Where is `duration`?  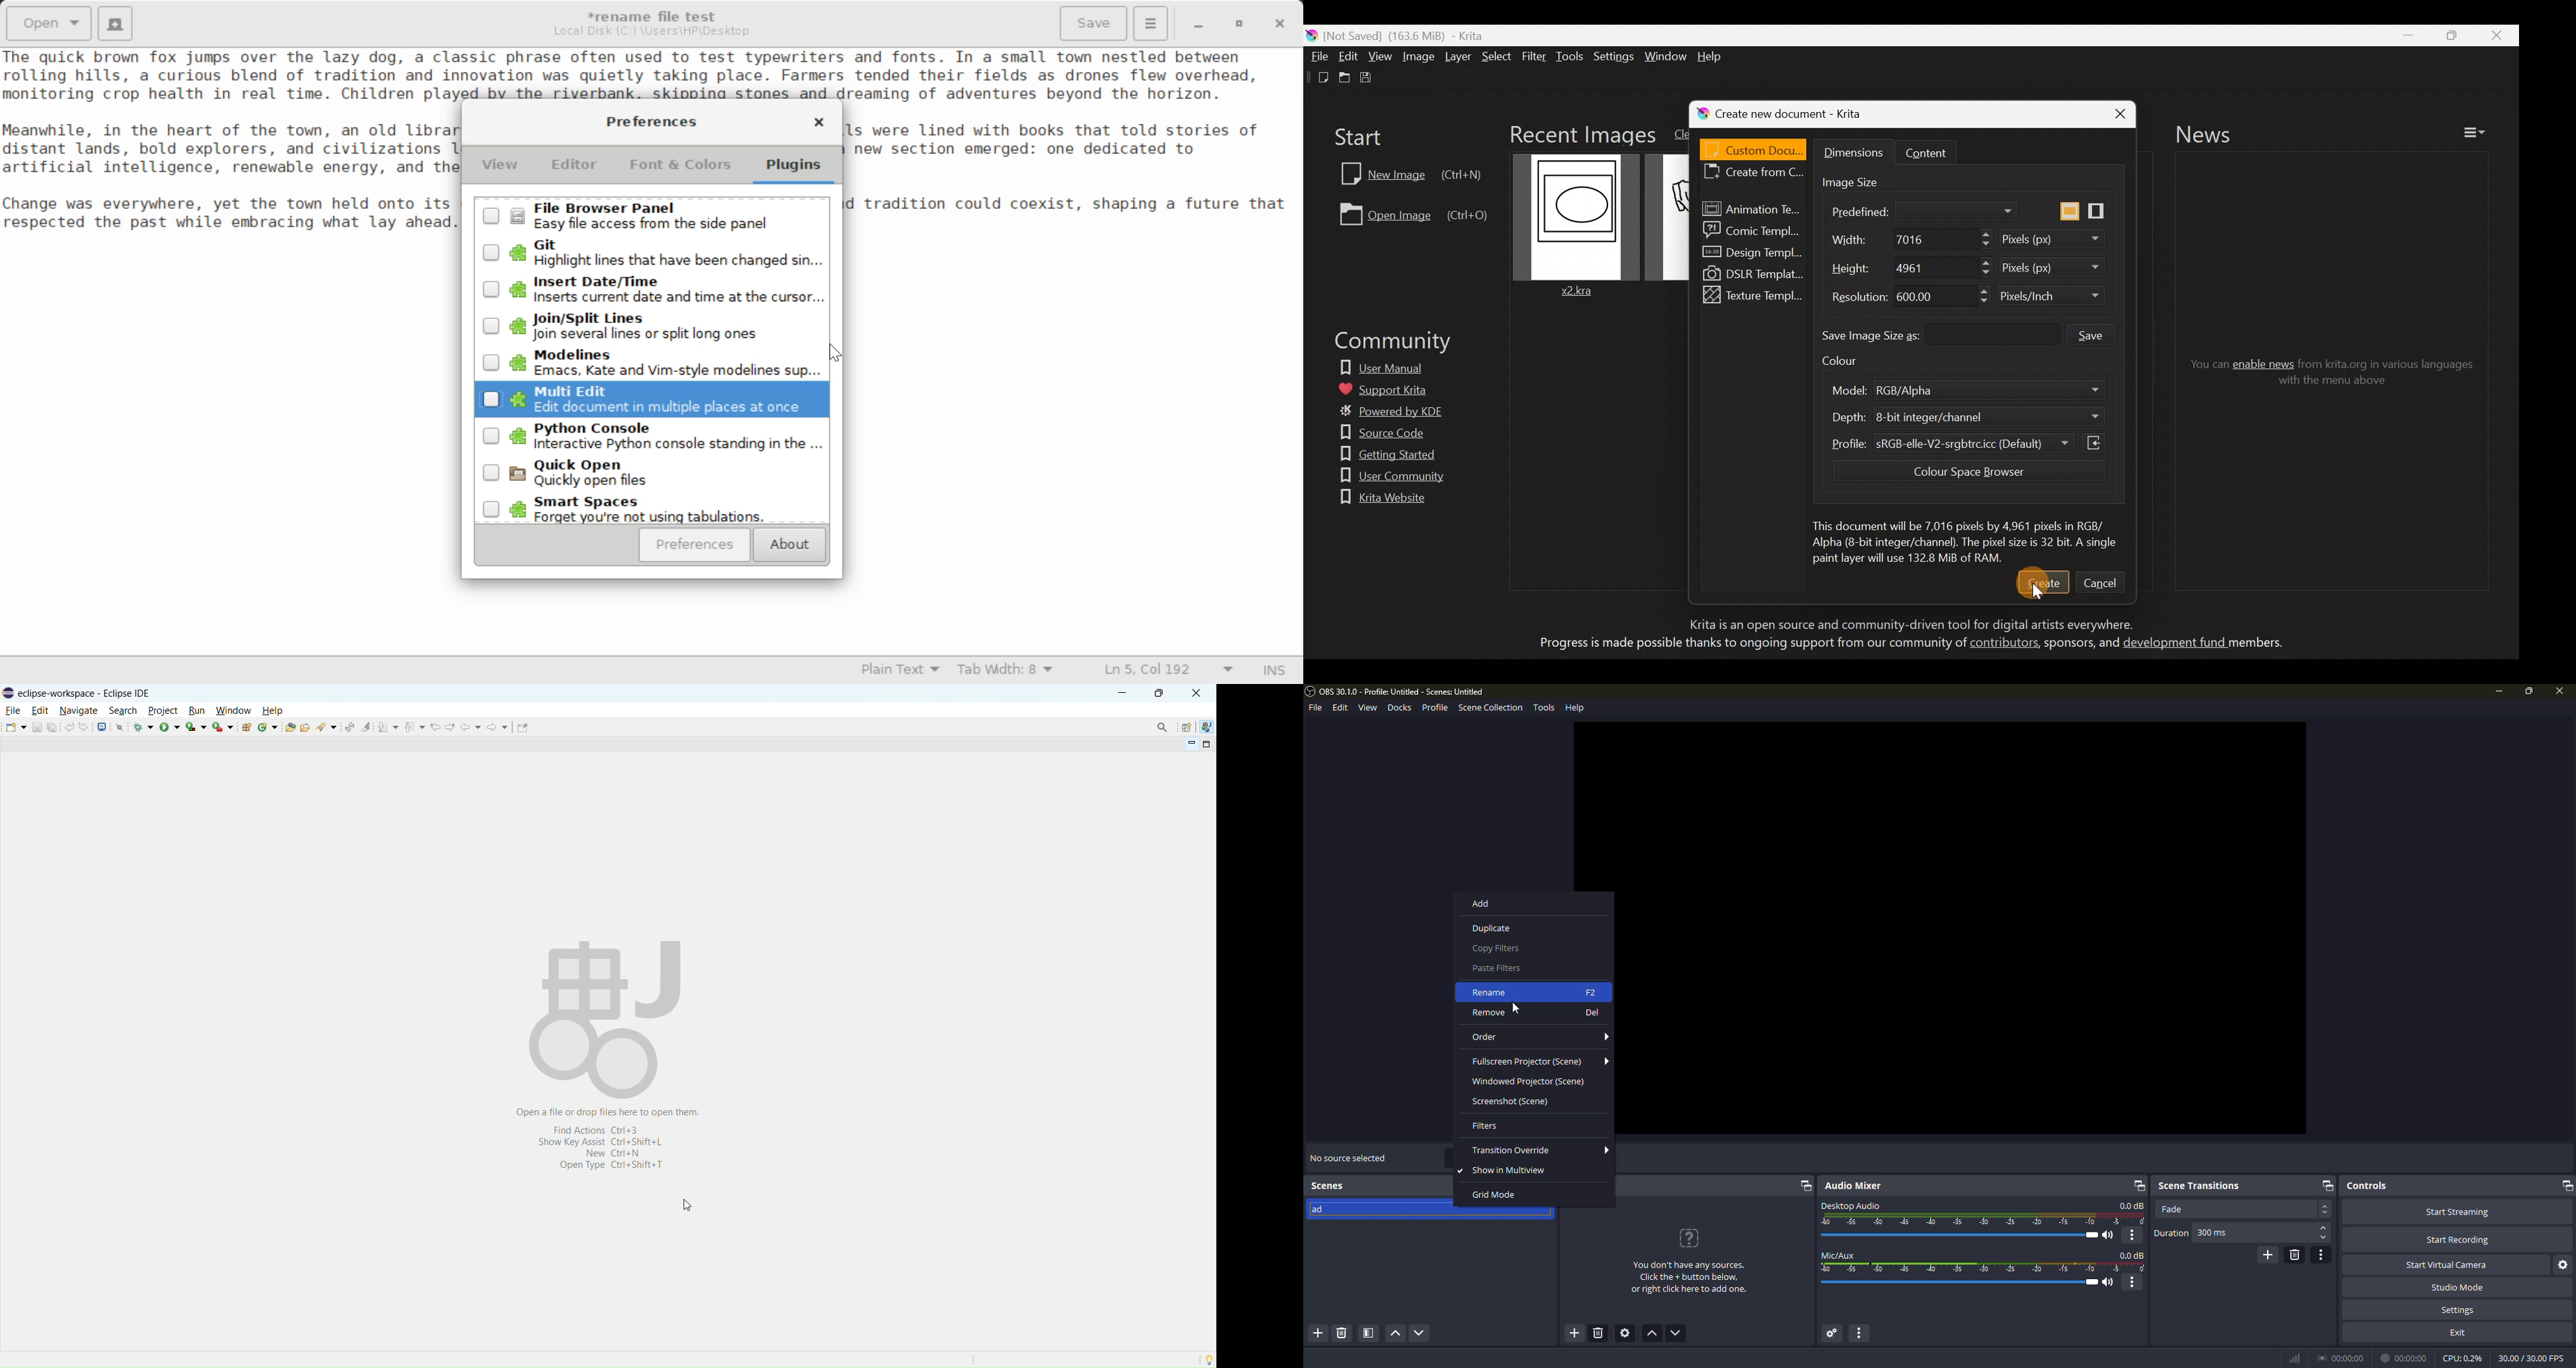
duration is located at coordinates (2171, 1233).